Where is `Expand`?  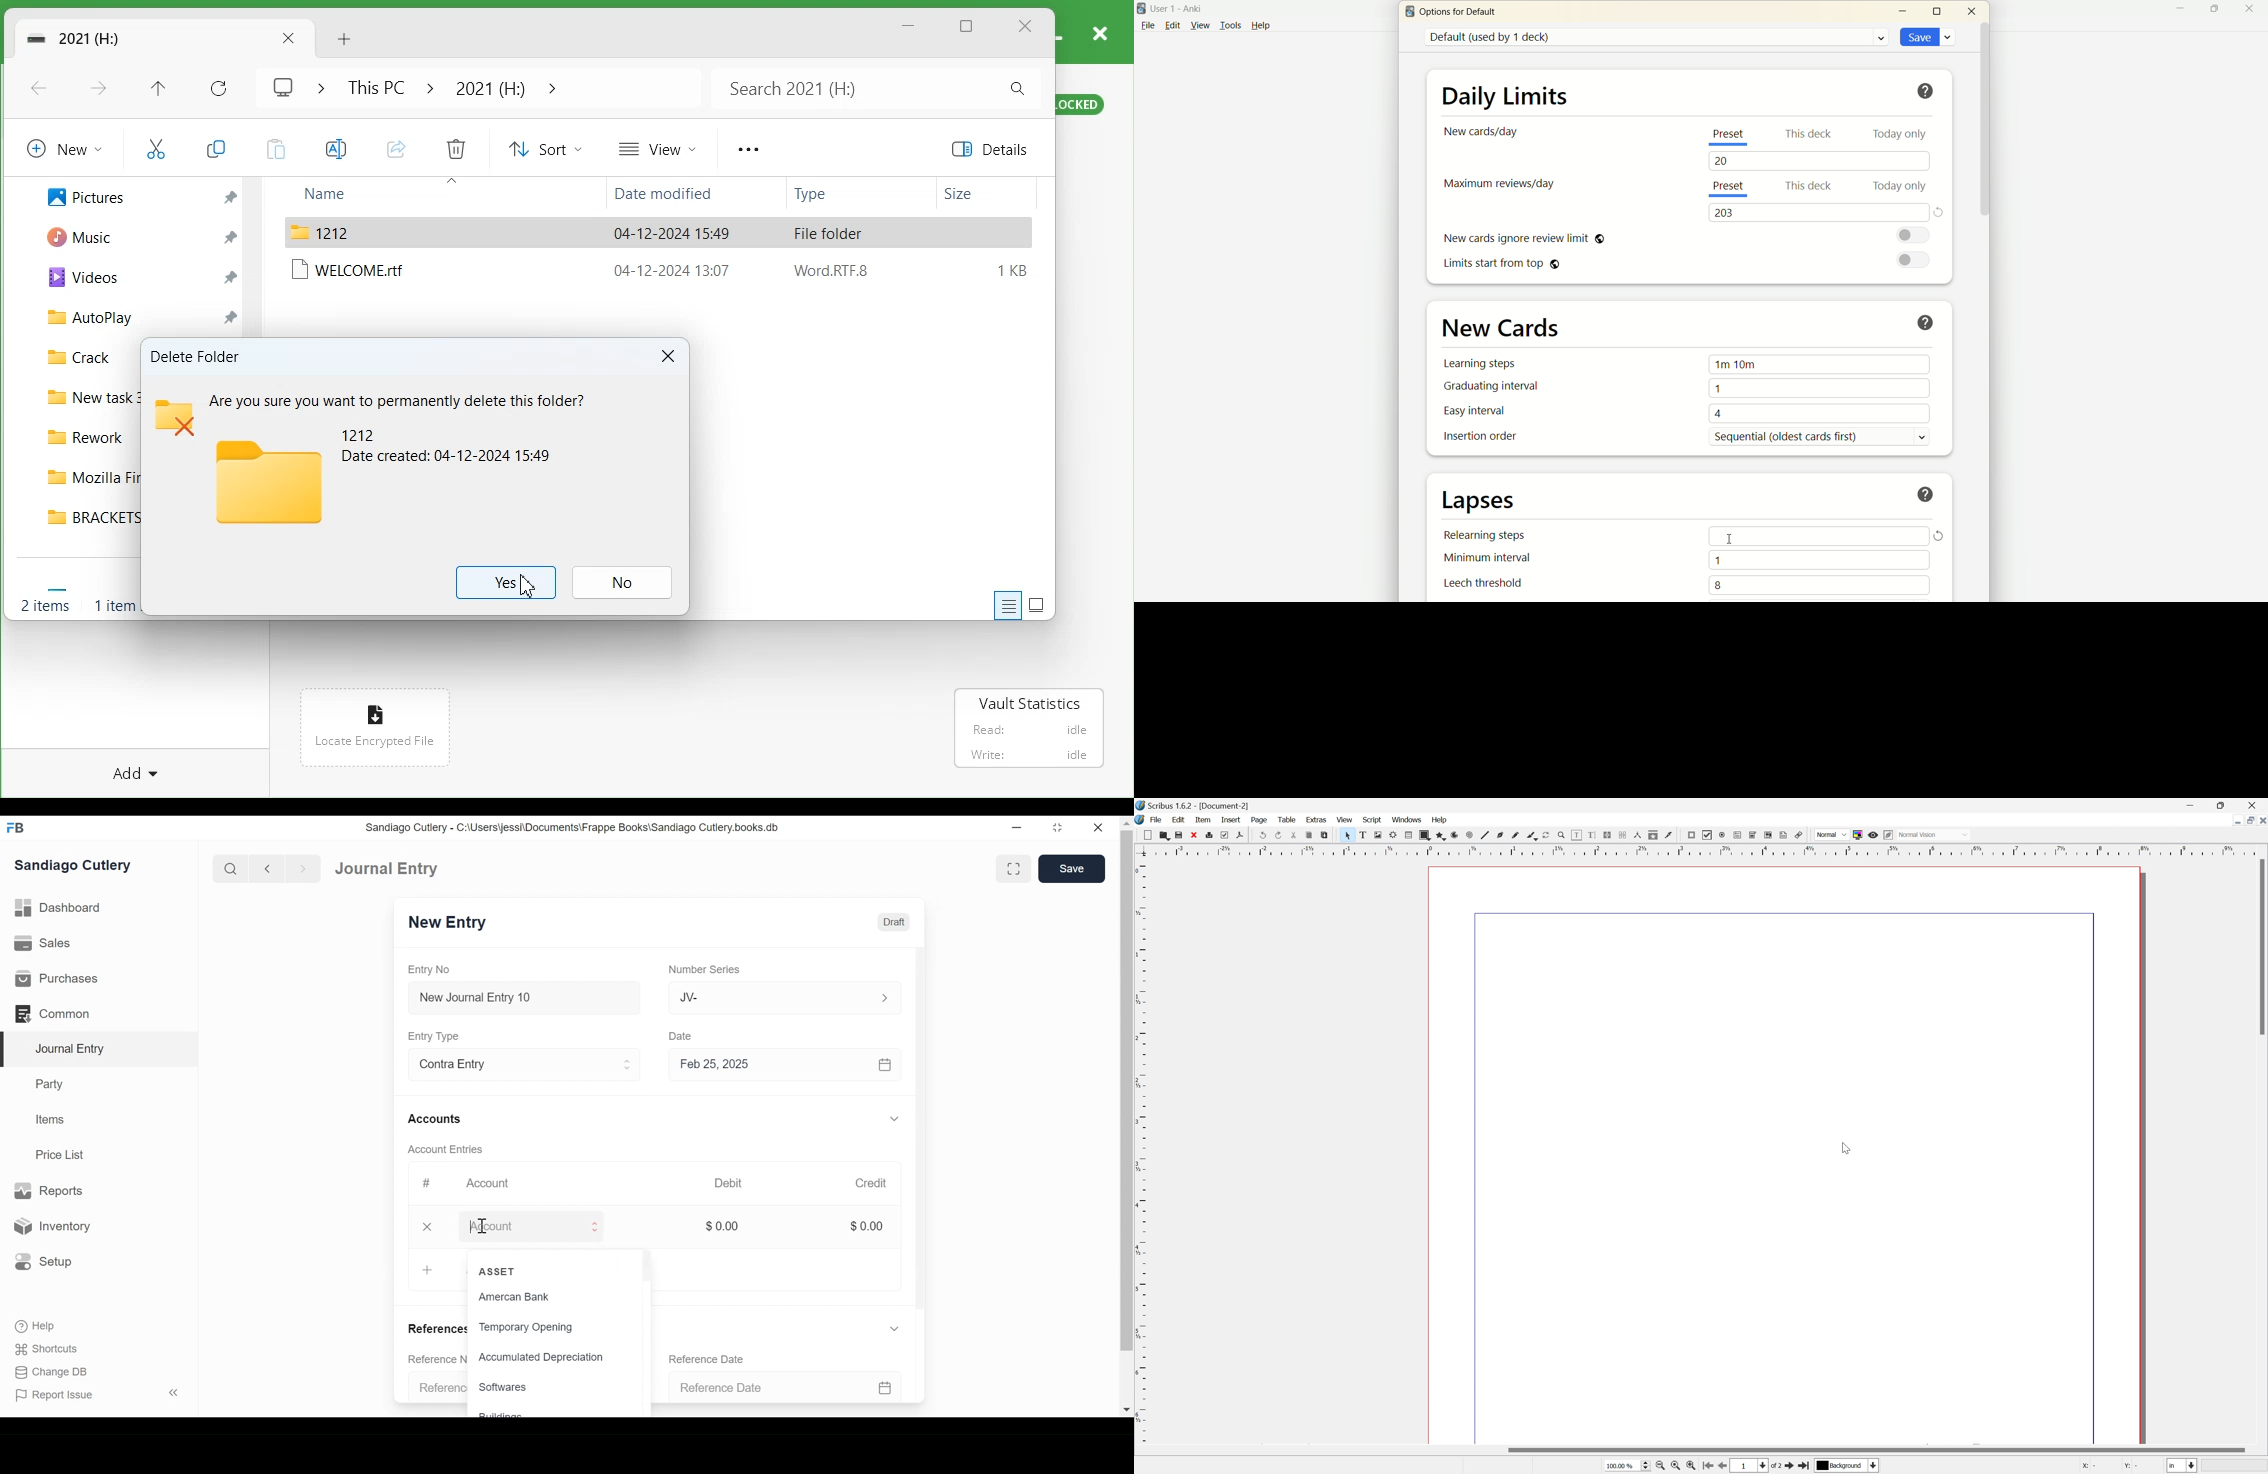
Expand is located at coordinates (895, 1333).